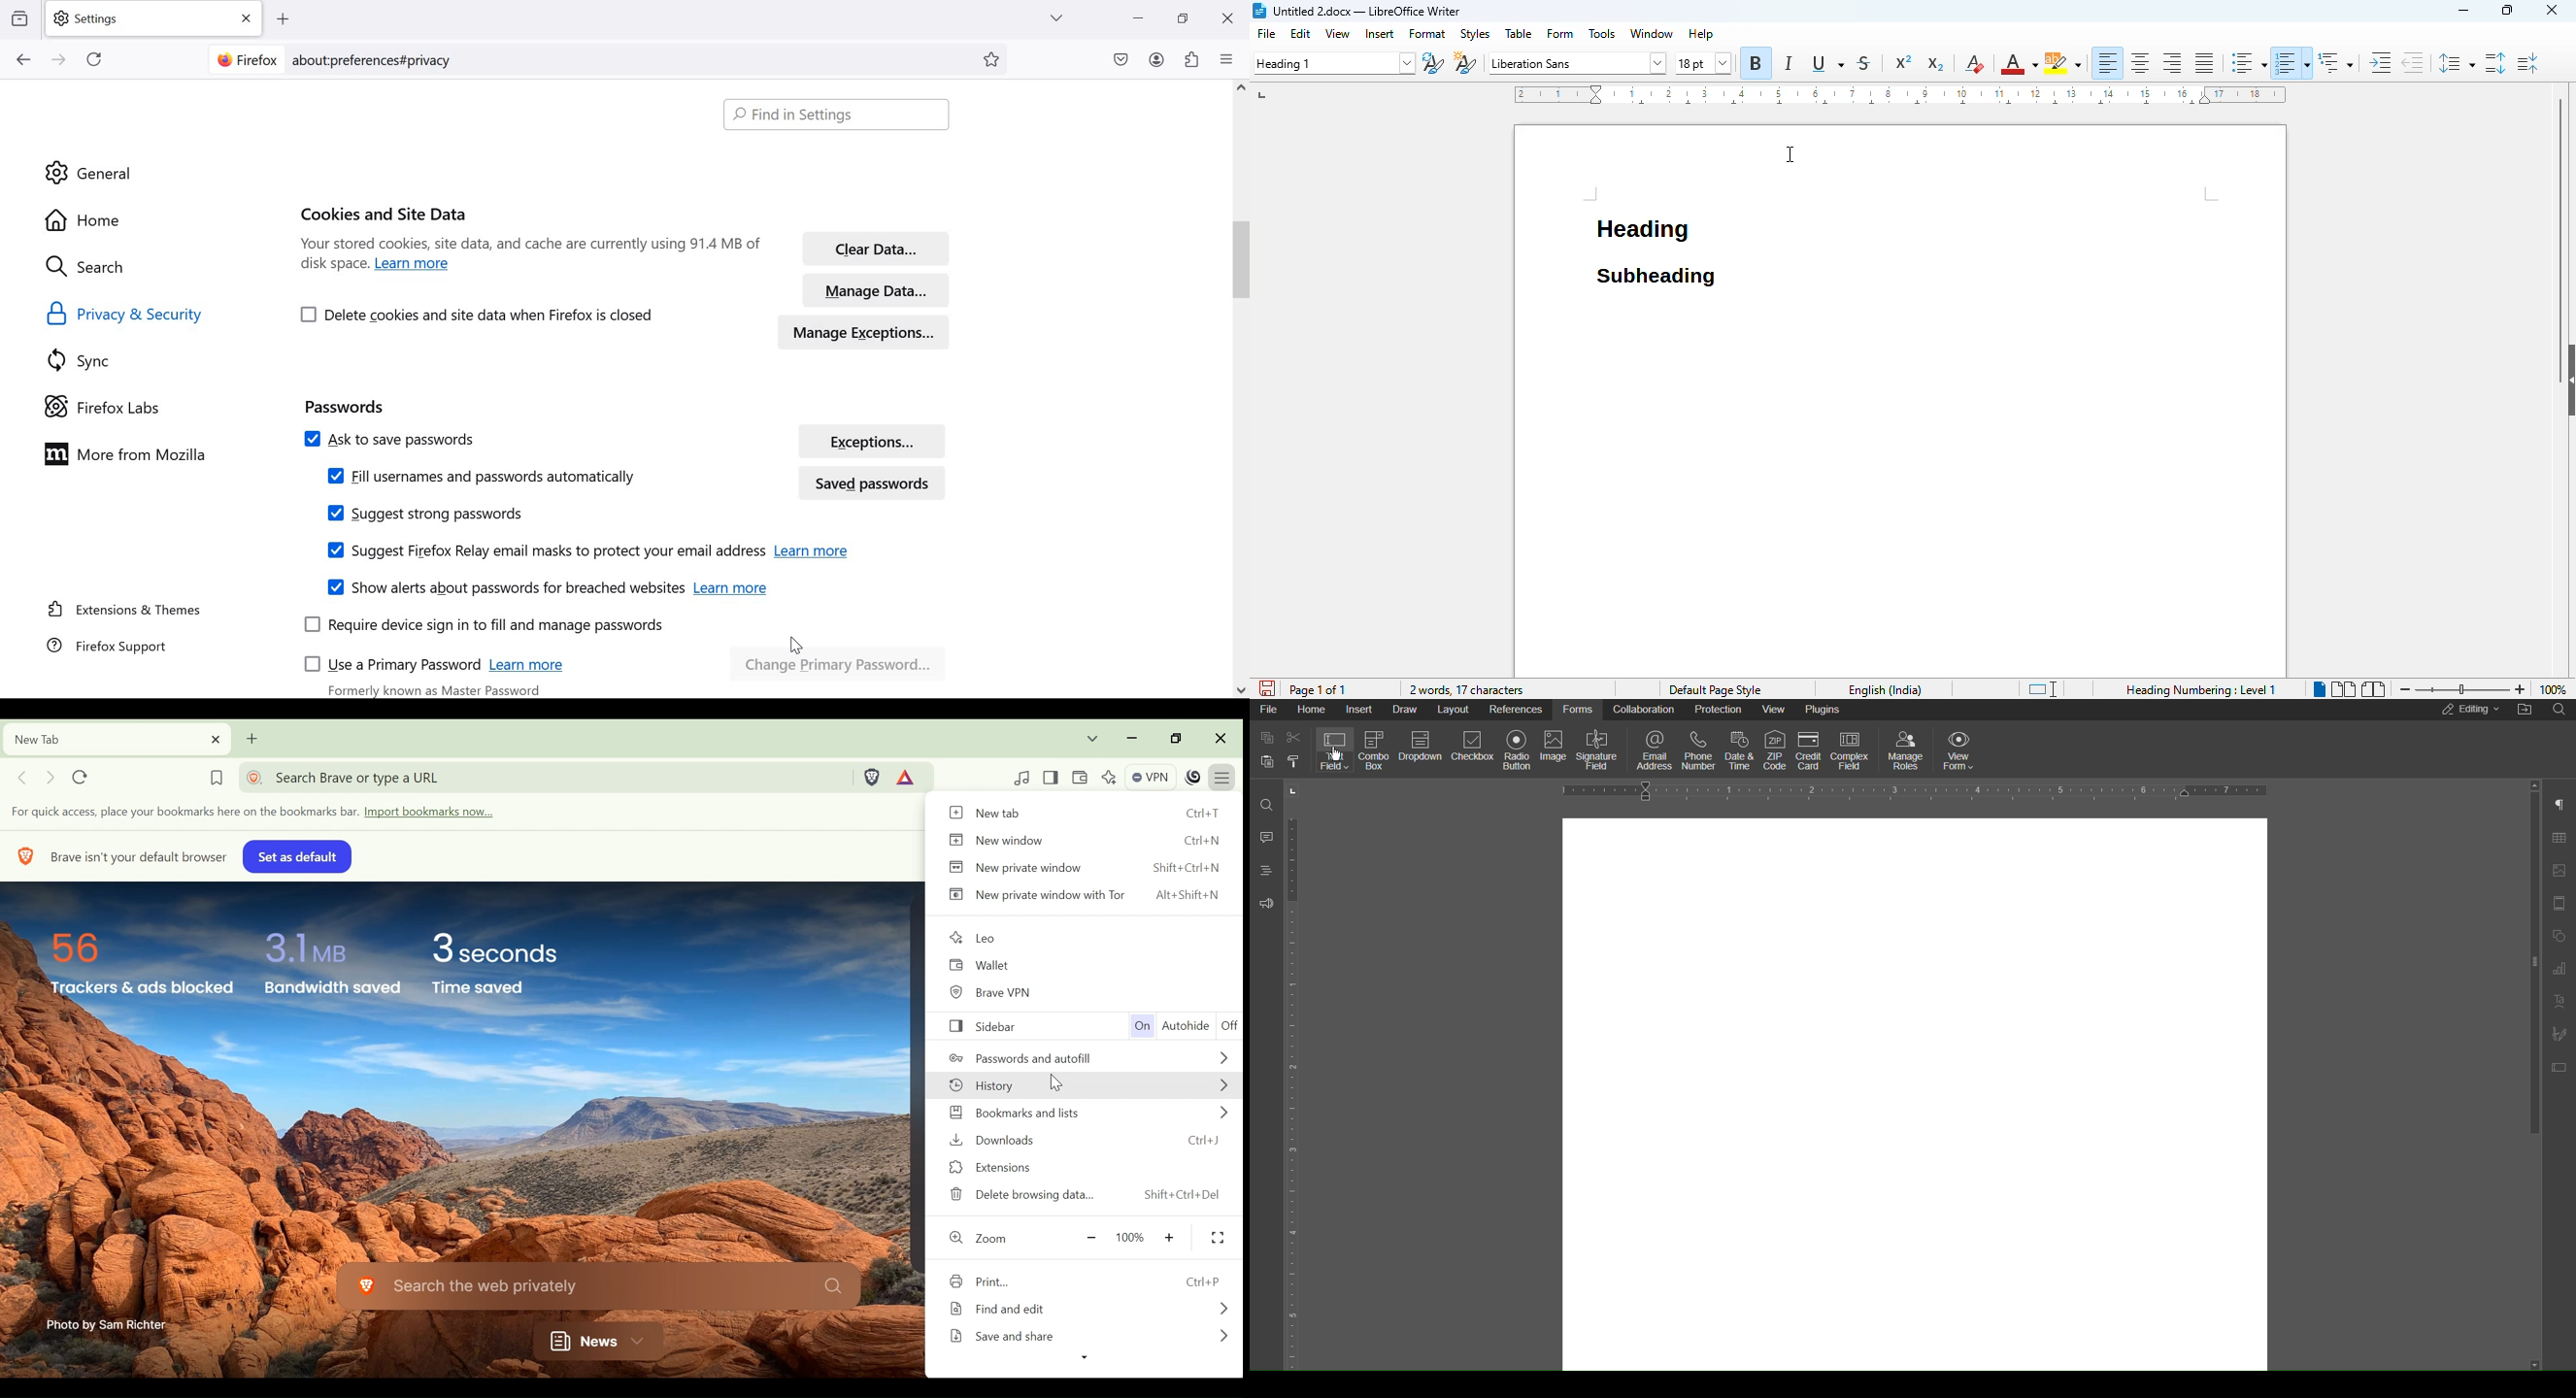 The width and height of the screenshot is (2576, 1400). Describe the element at coordinates (1885, 690) in the screenshot. I see `text language` at that location.